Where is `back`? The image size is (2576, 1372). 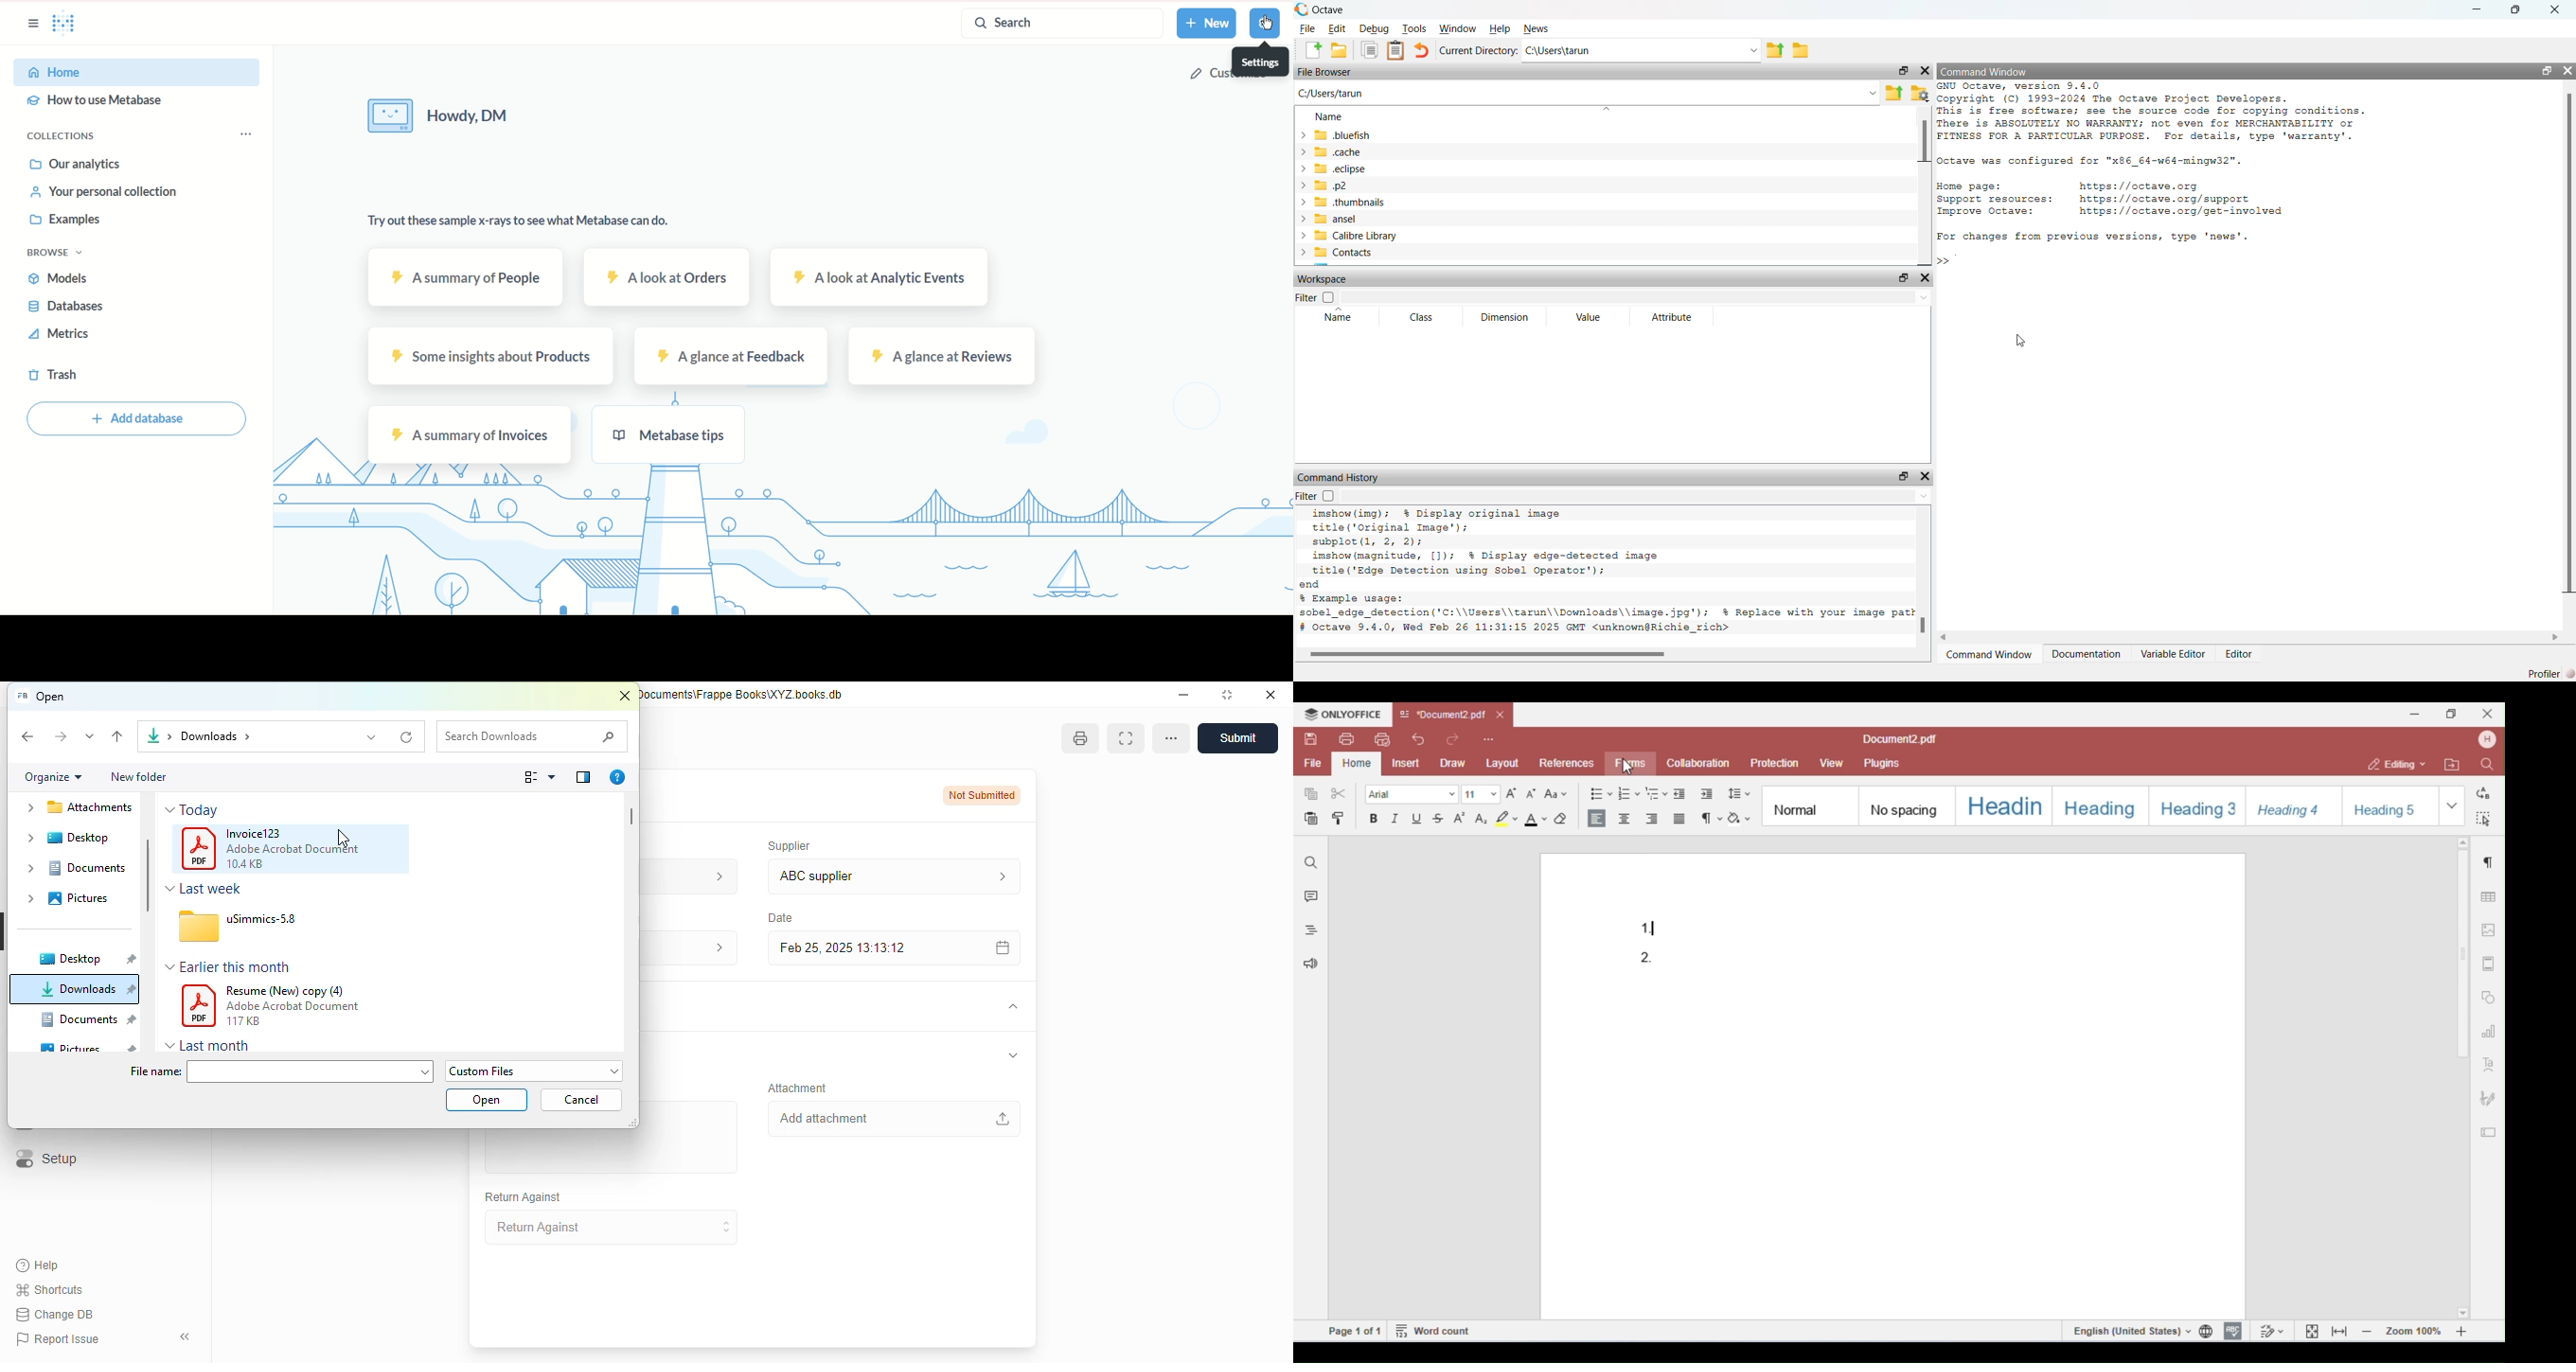 back is located at coordinates (28, 737).